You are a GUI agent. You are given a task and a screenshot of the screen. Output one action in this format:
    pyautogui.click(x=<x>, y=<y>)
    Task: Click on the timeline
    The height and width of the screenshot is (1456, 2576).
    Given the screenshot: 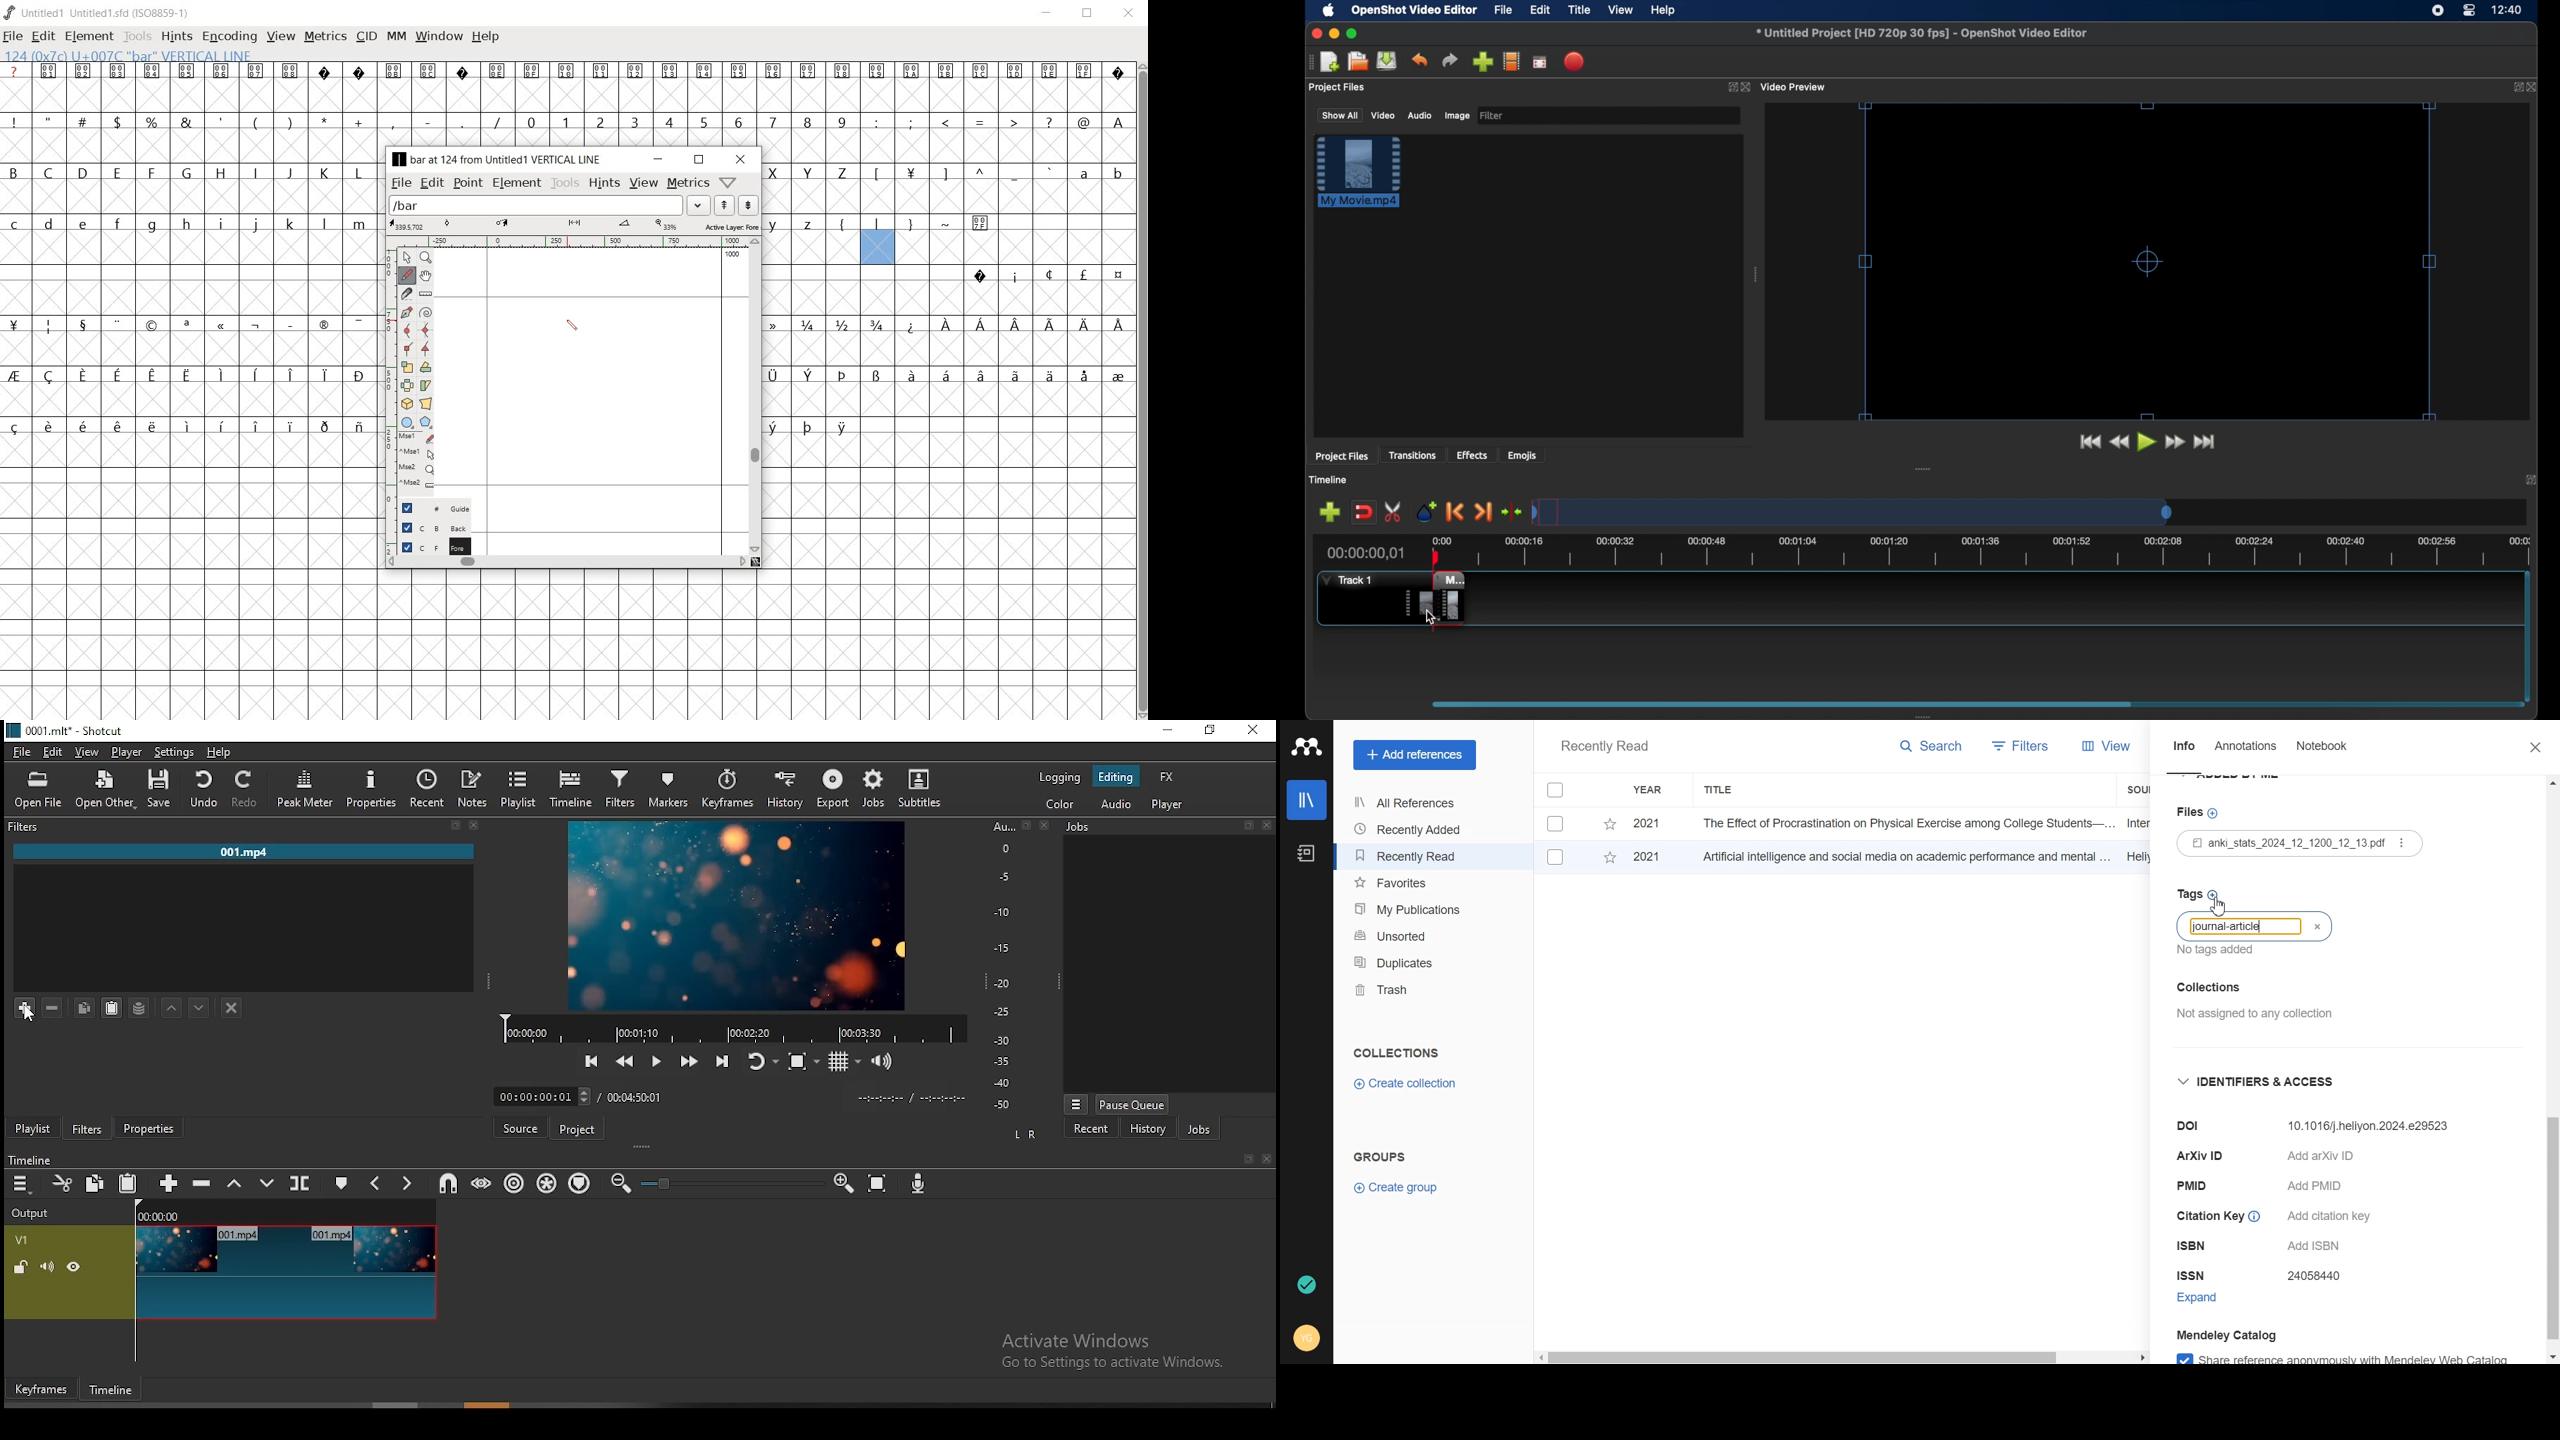 What is the action you would take?
    pyautogui.click(x=573, y=792)
    